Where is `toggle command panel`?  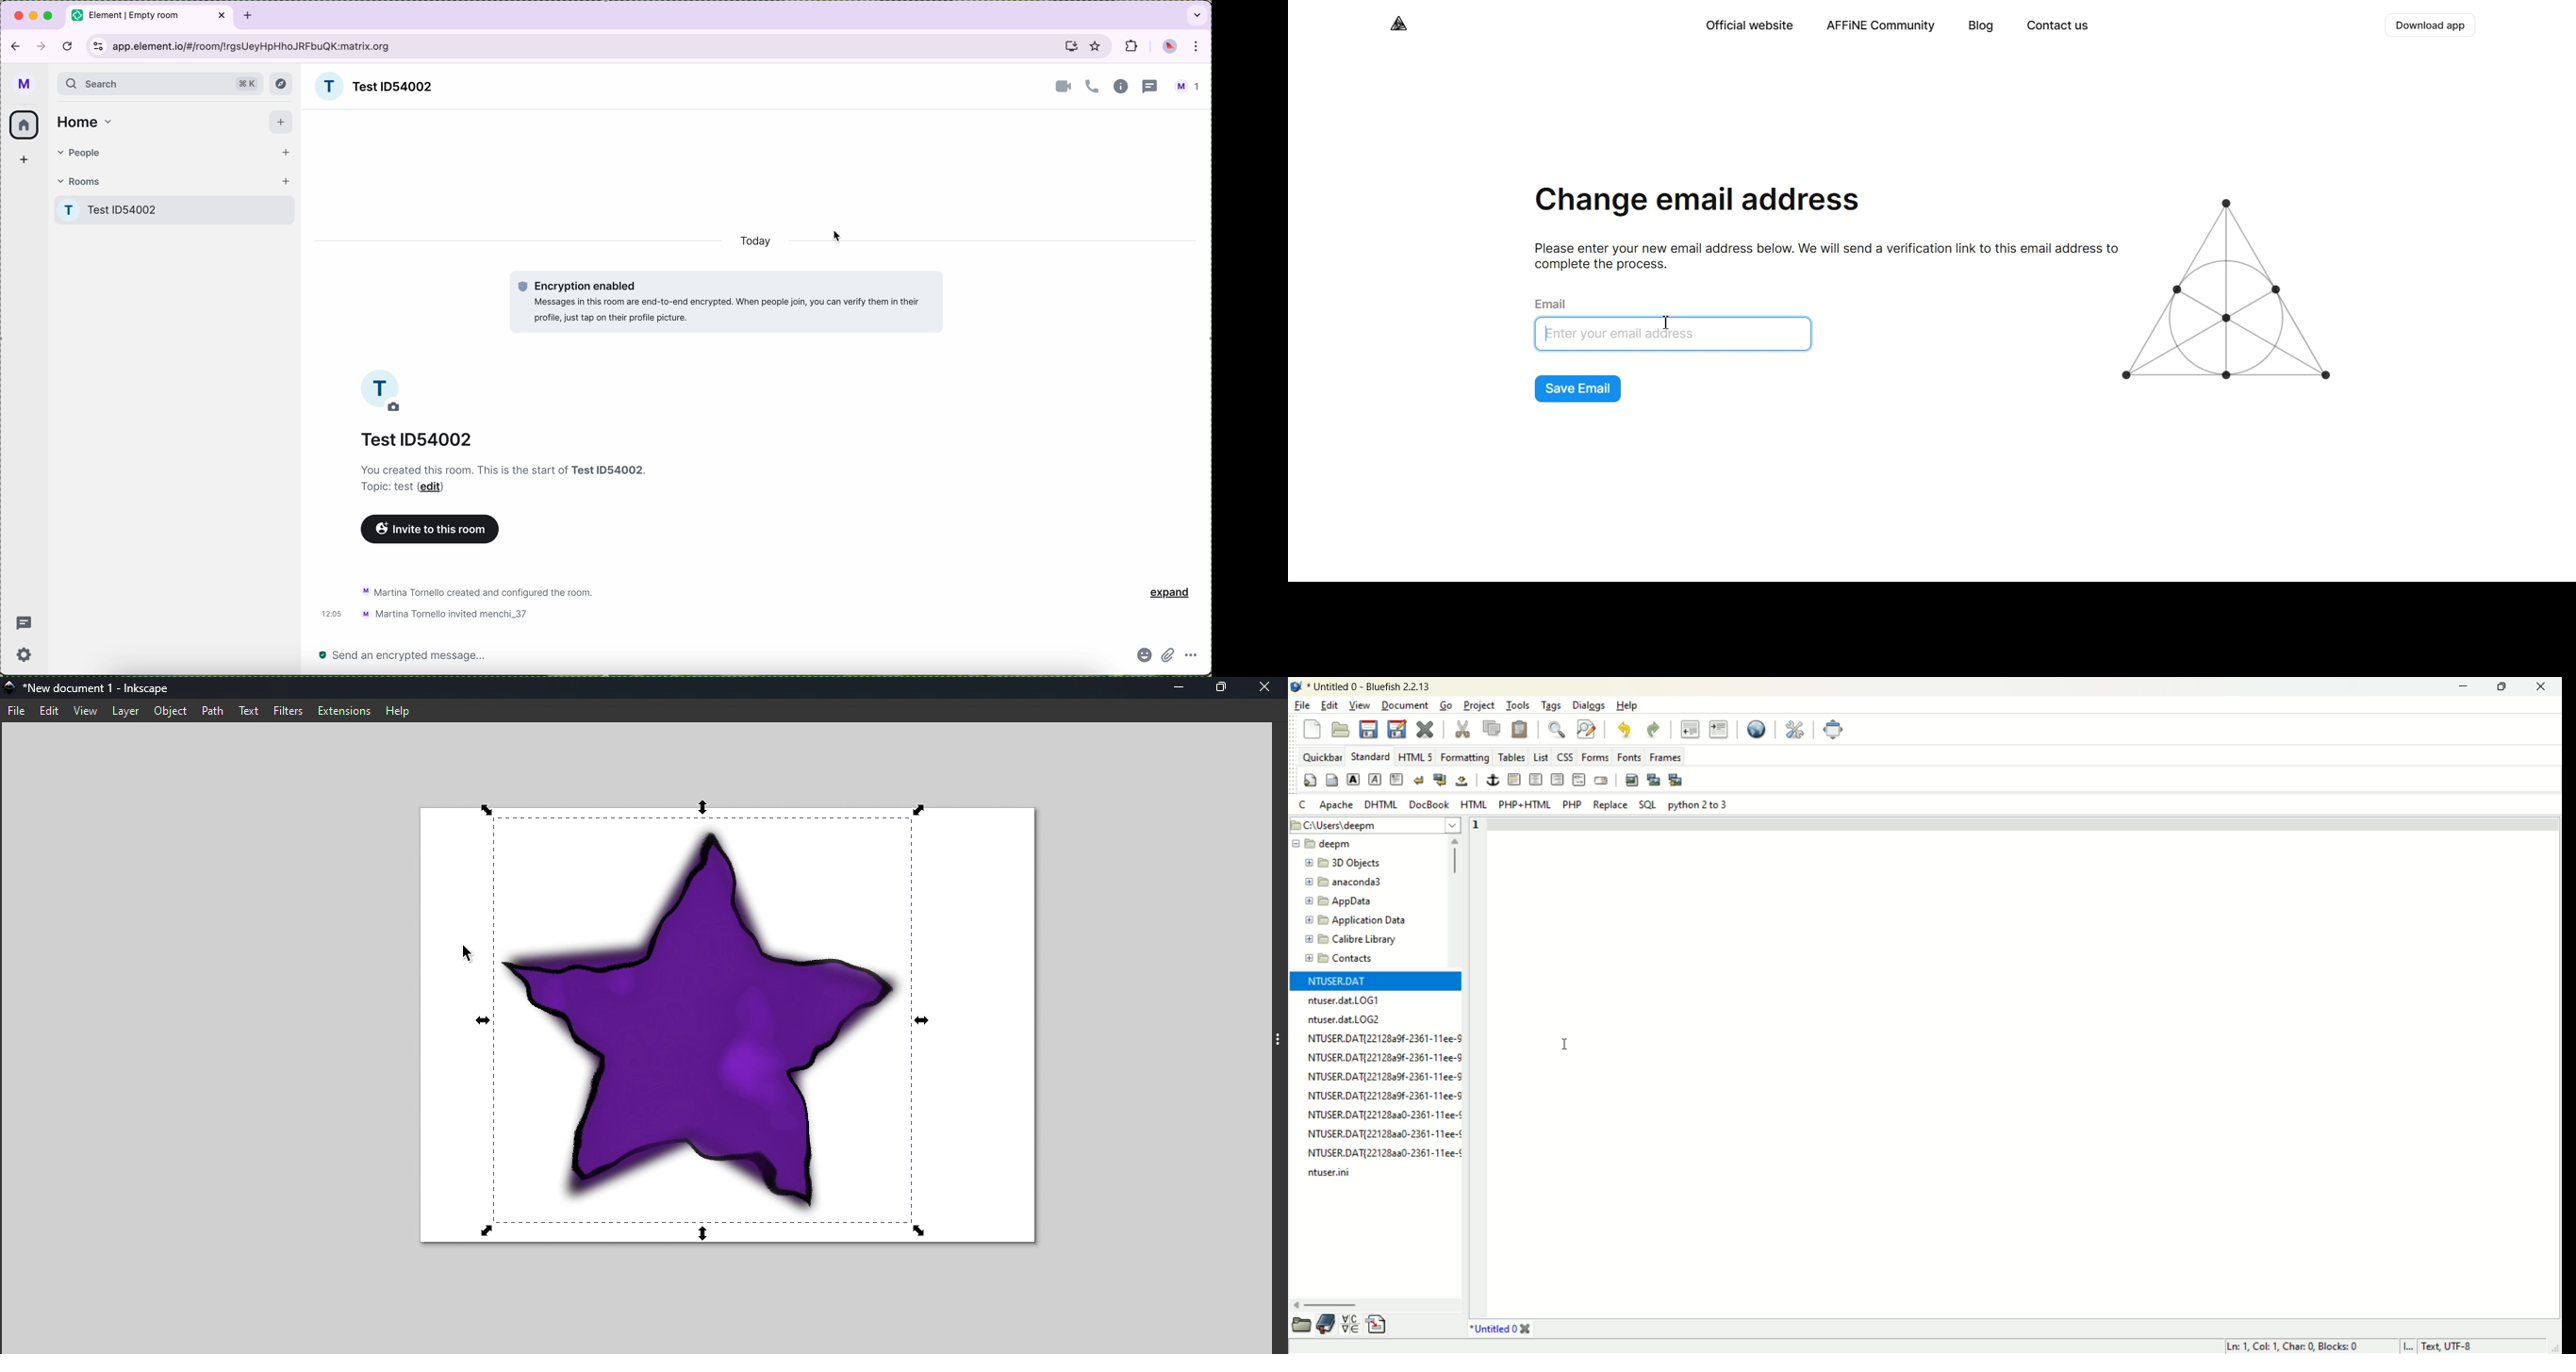
toggle command panel is located at coordinates (1280, 1043).